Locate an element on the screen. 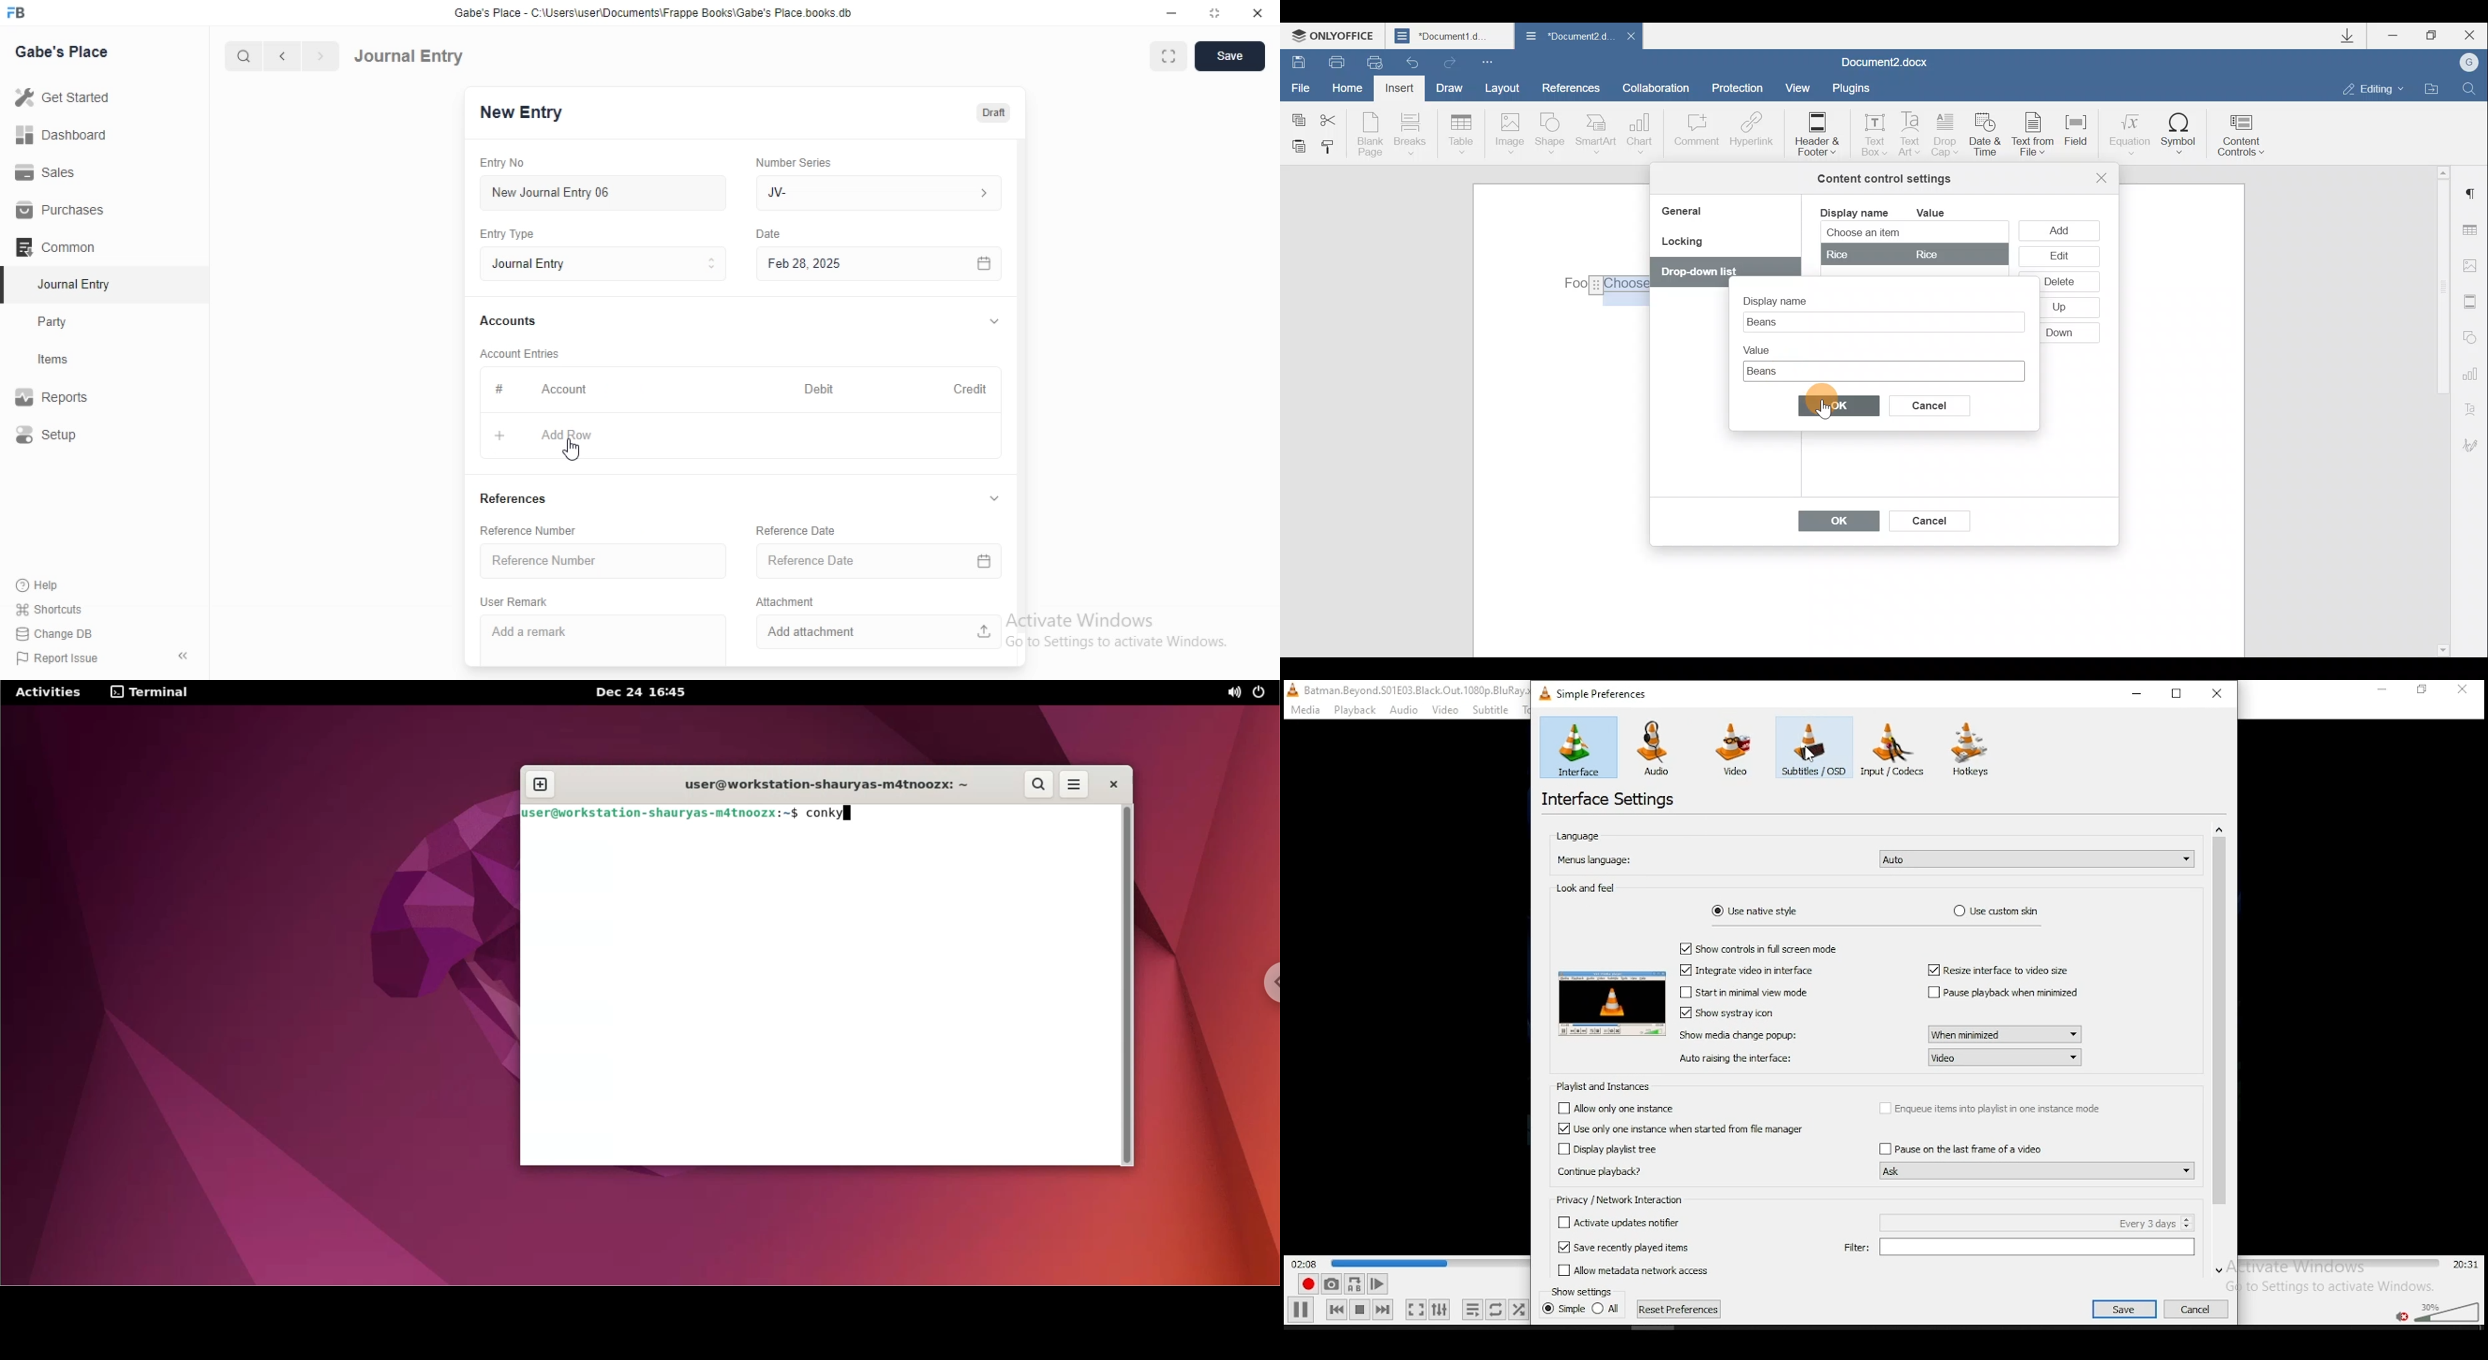  show extended settings is located at coordinates (1439, 1310).